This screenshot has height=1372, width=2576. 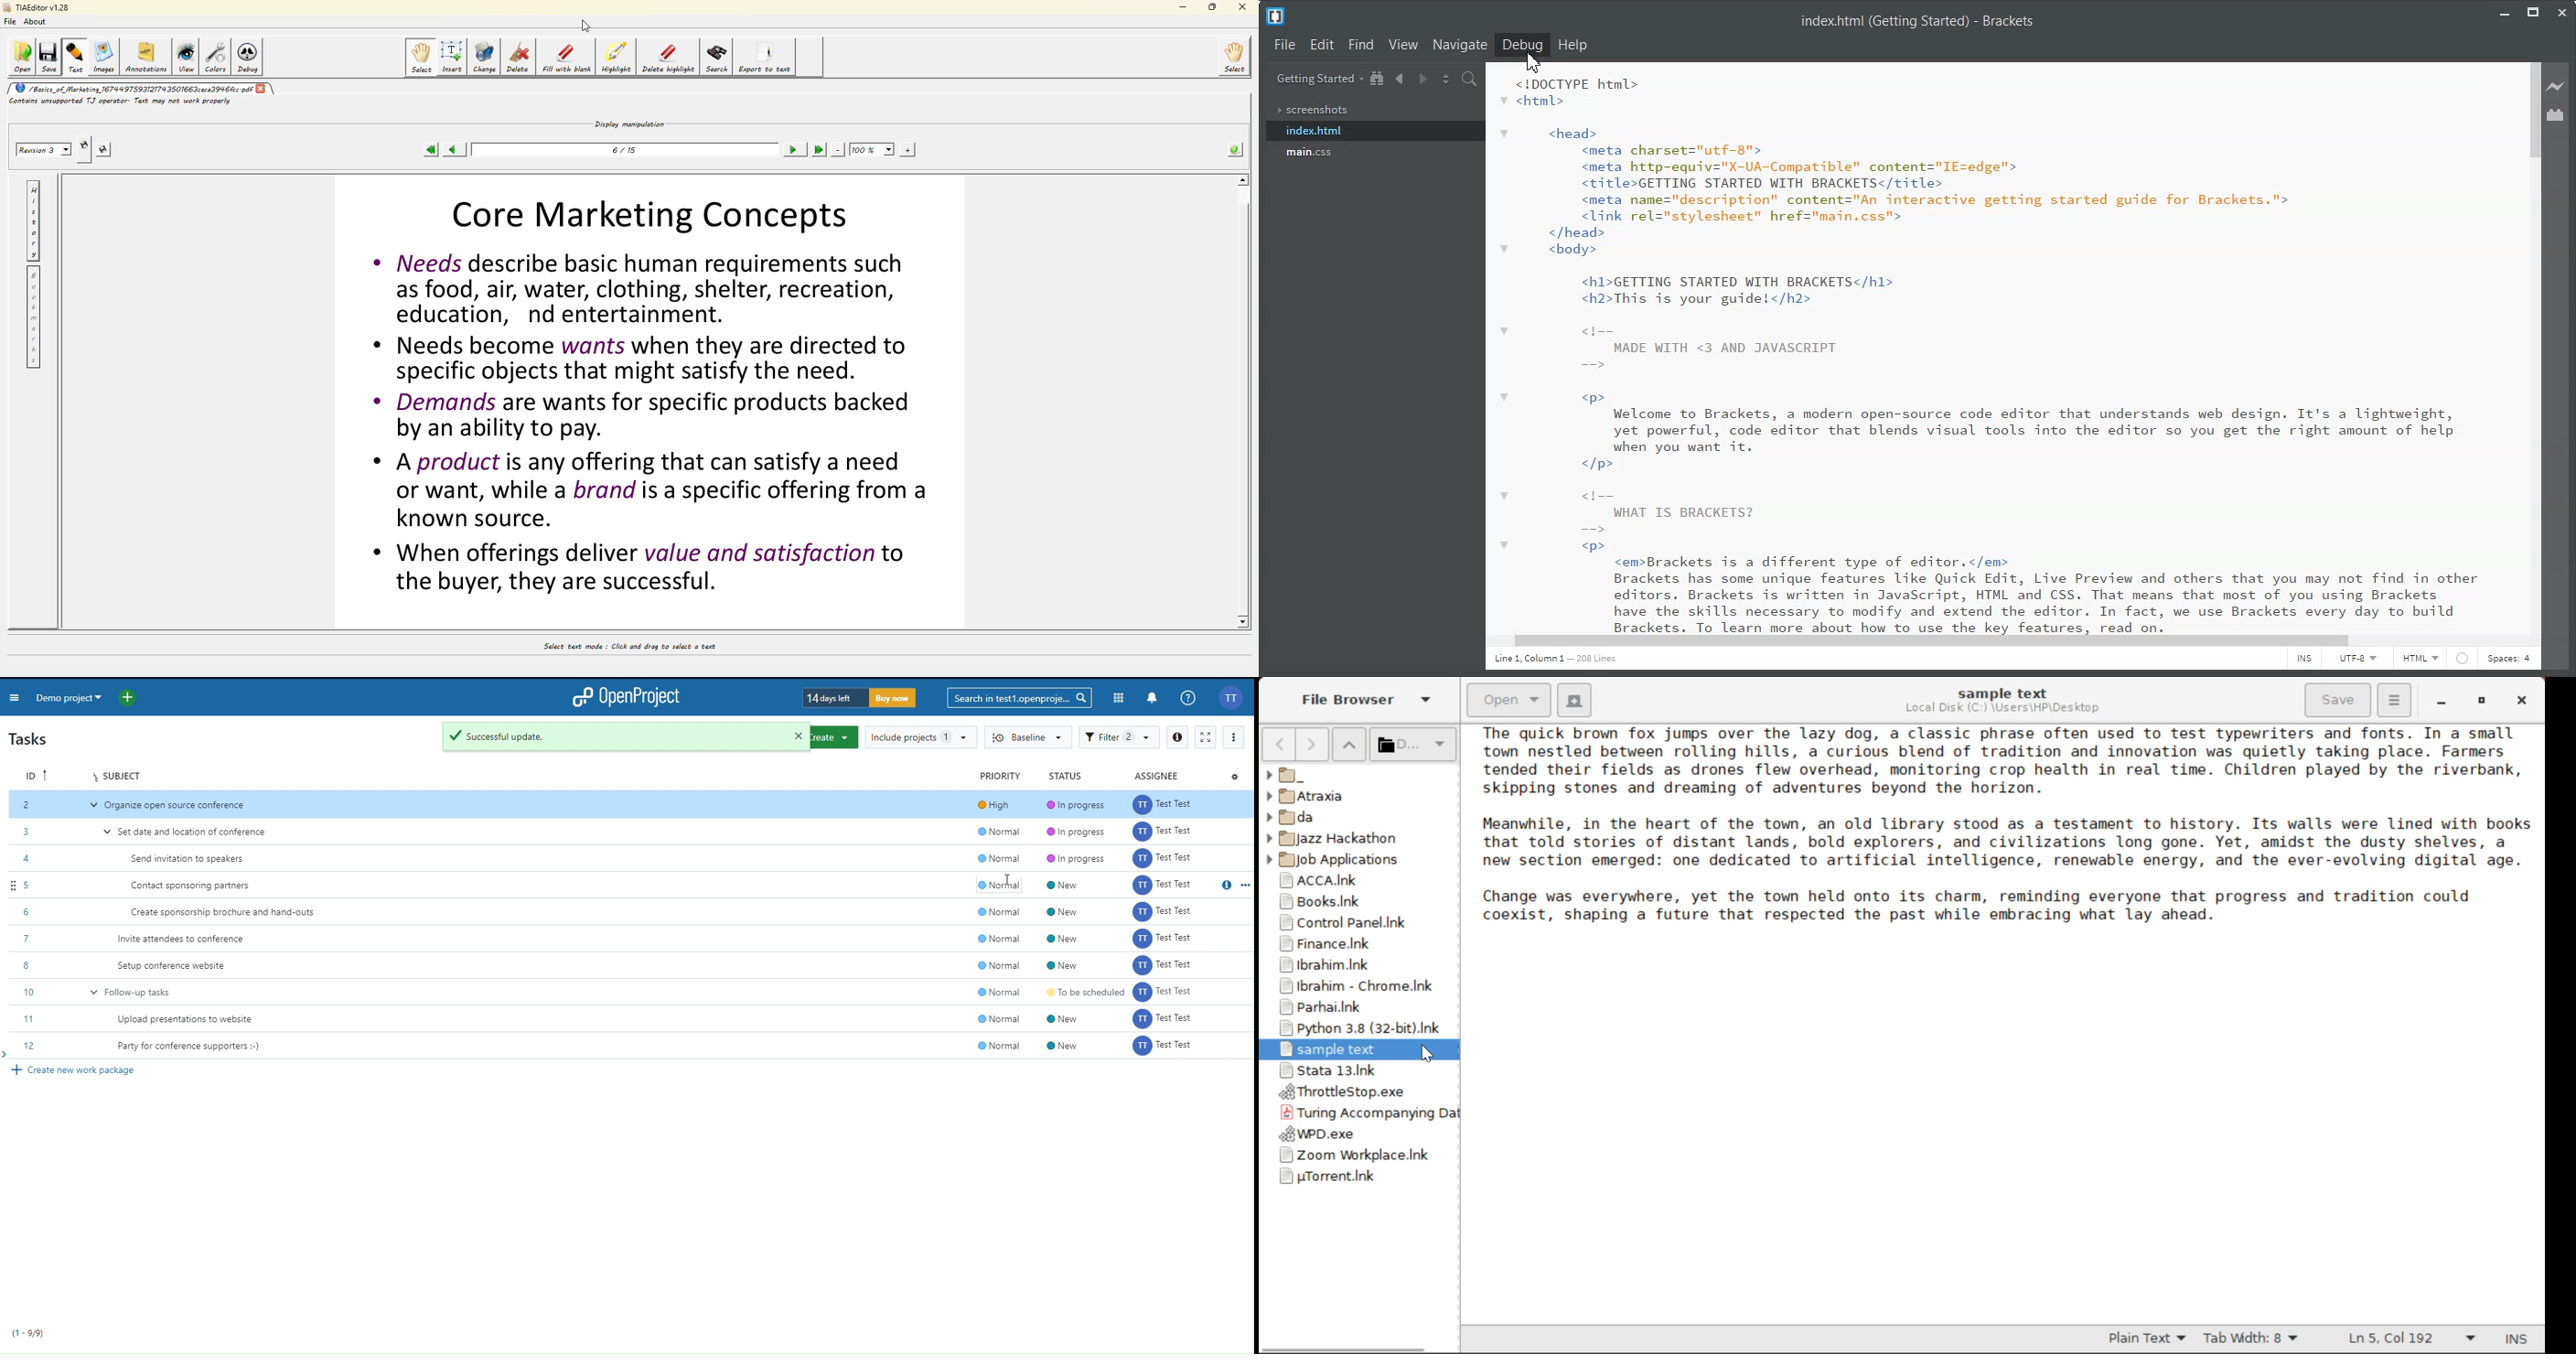 What do you see at coordinates (1460, 44) in the screenshot?
I see `Navigate` at bounding box center [1460, 44].